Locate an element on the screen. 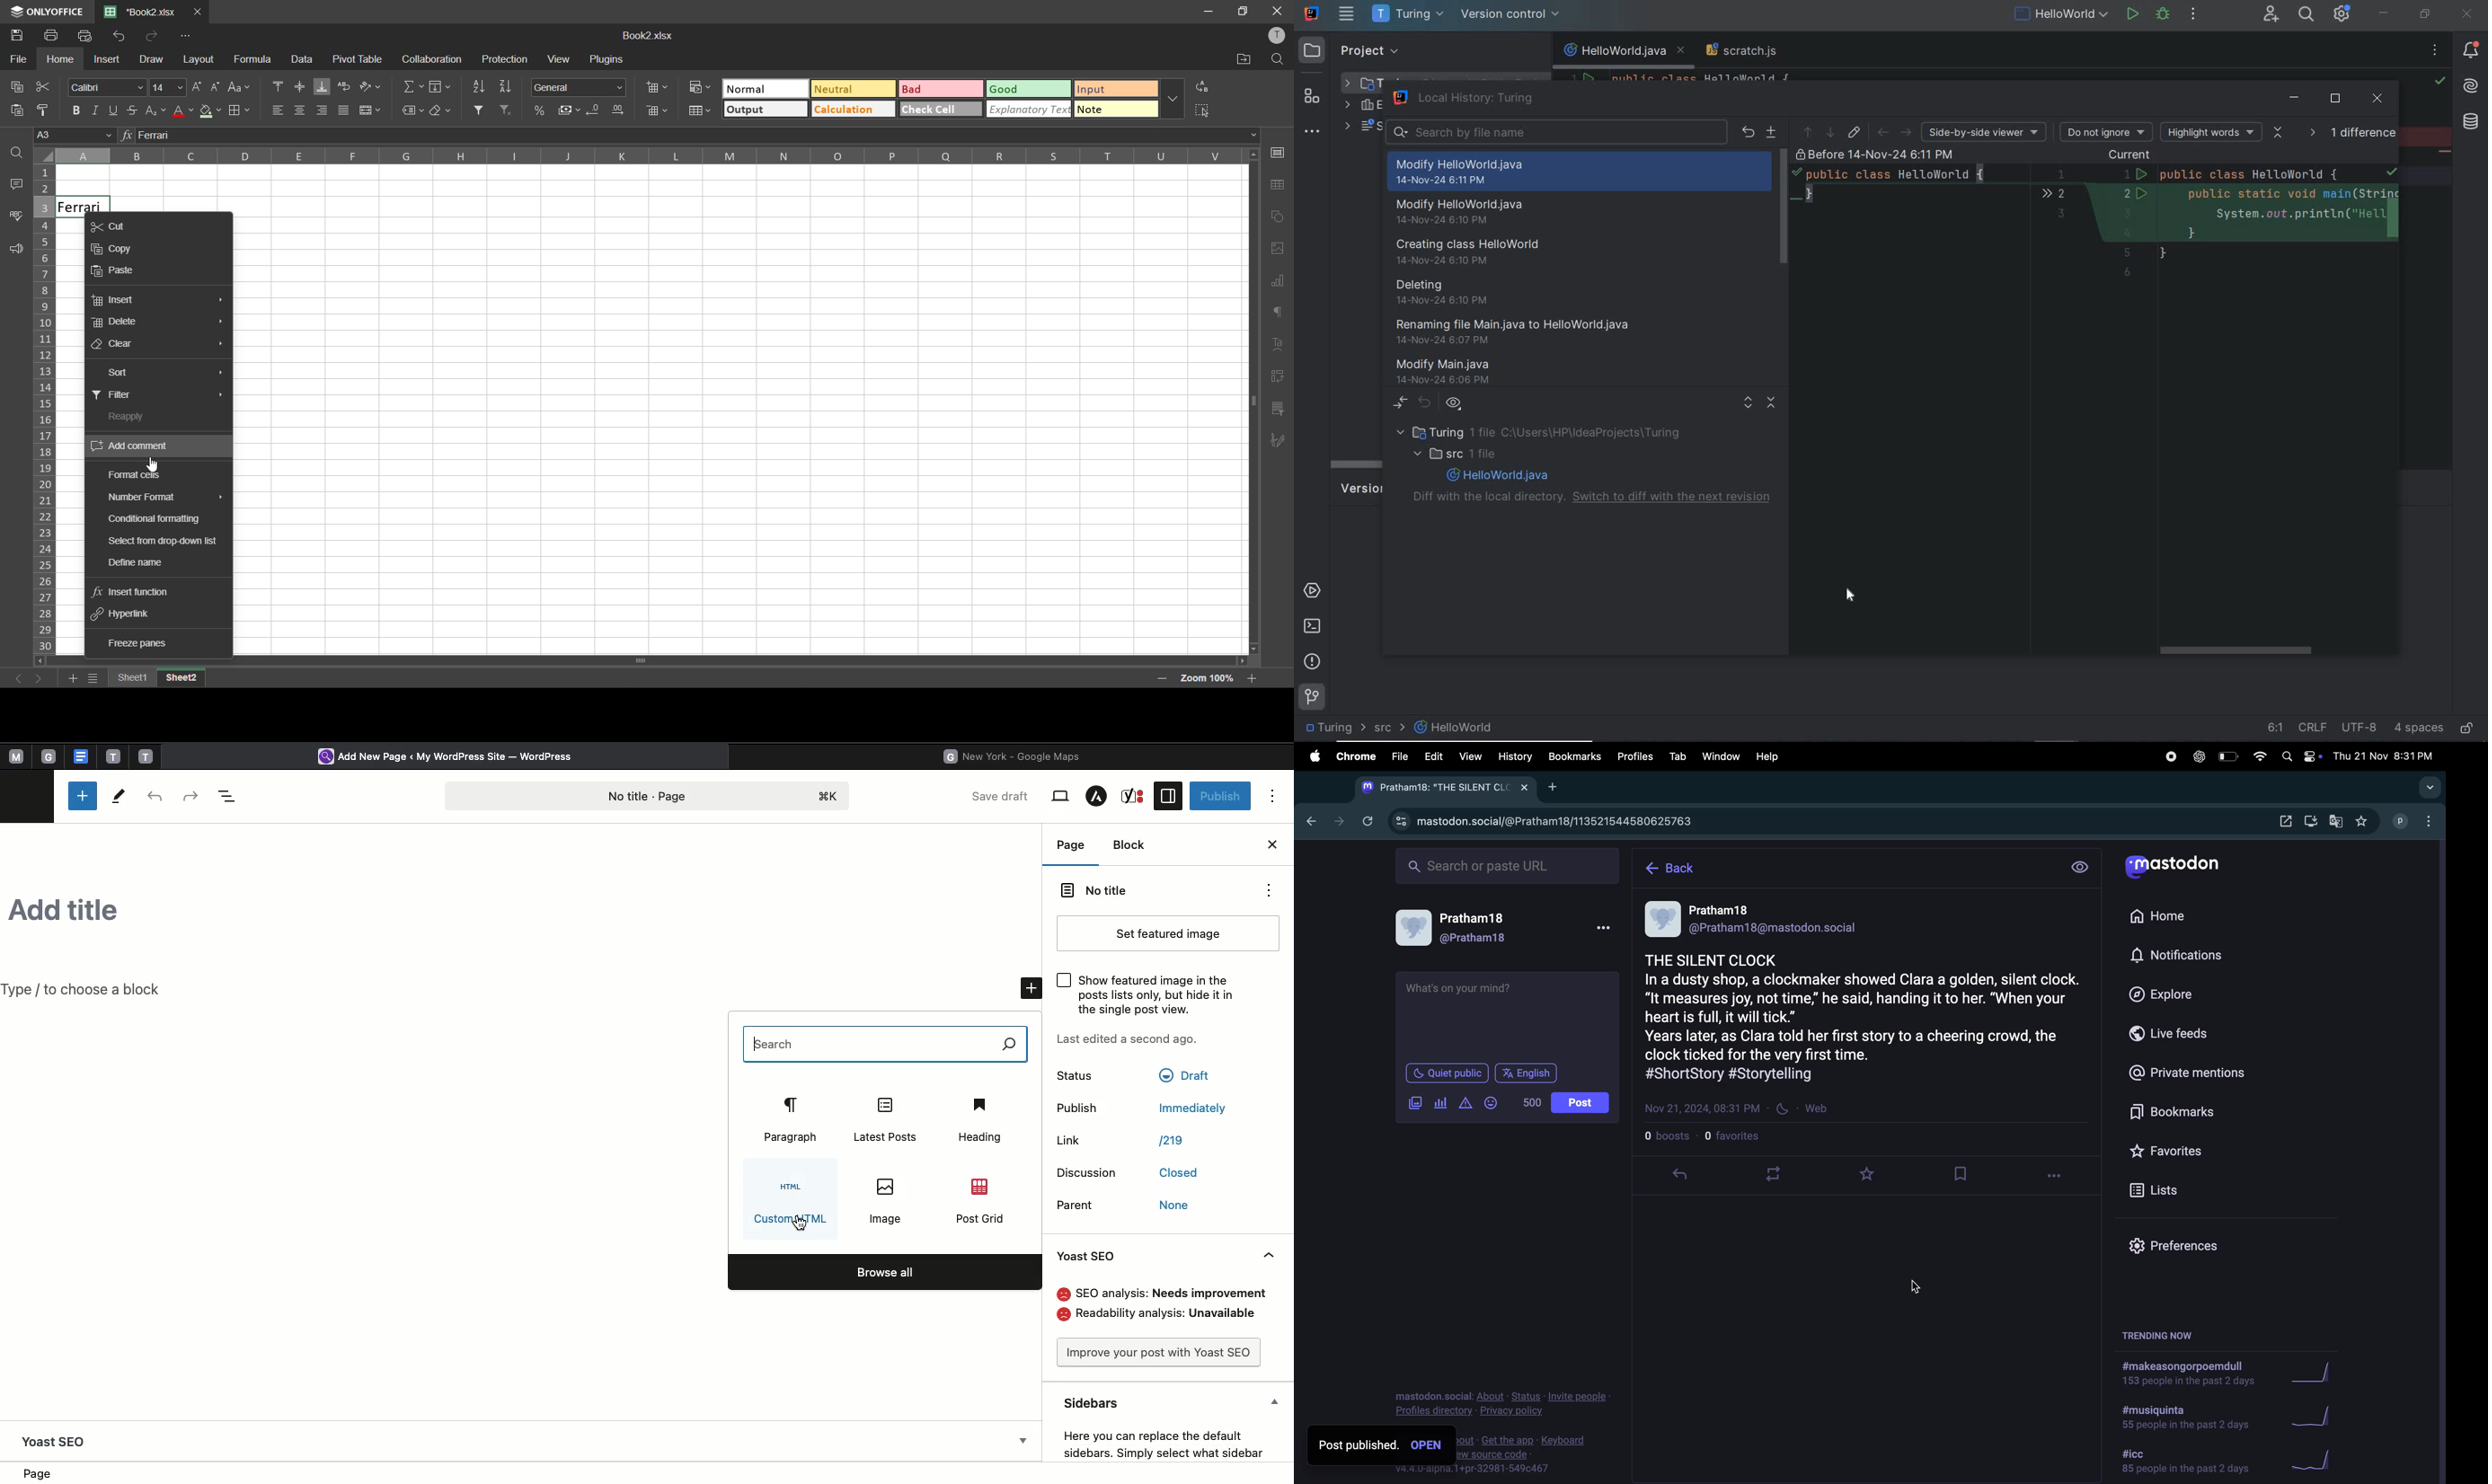  images is located at coordinates (1281, 251).